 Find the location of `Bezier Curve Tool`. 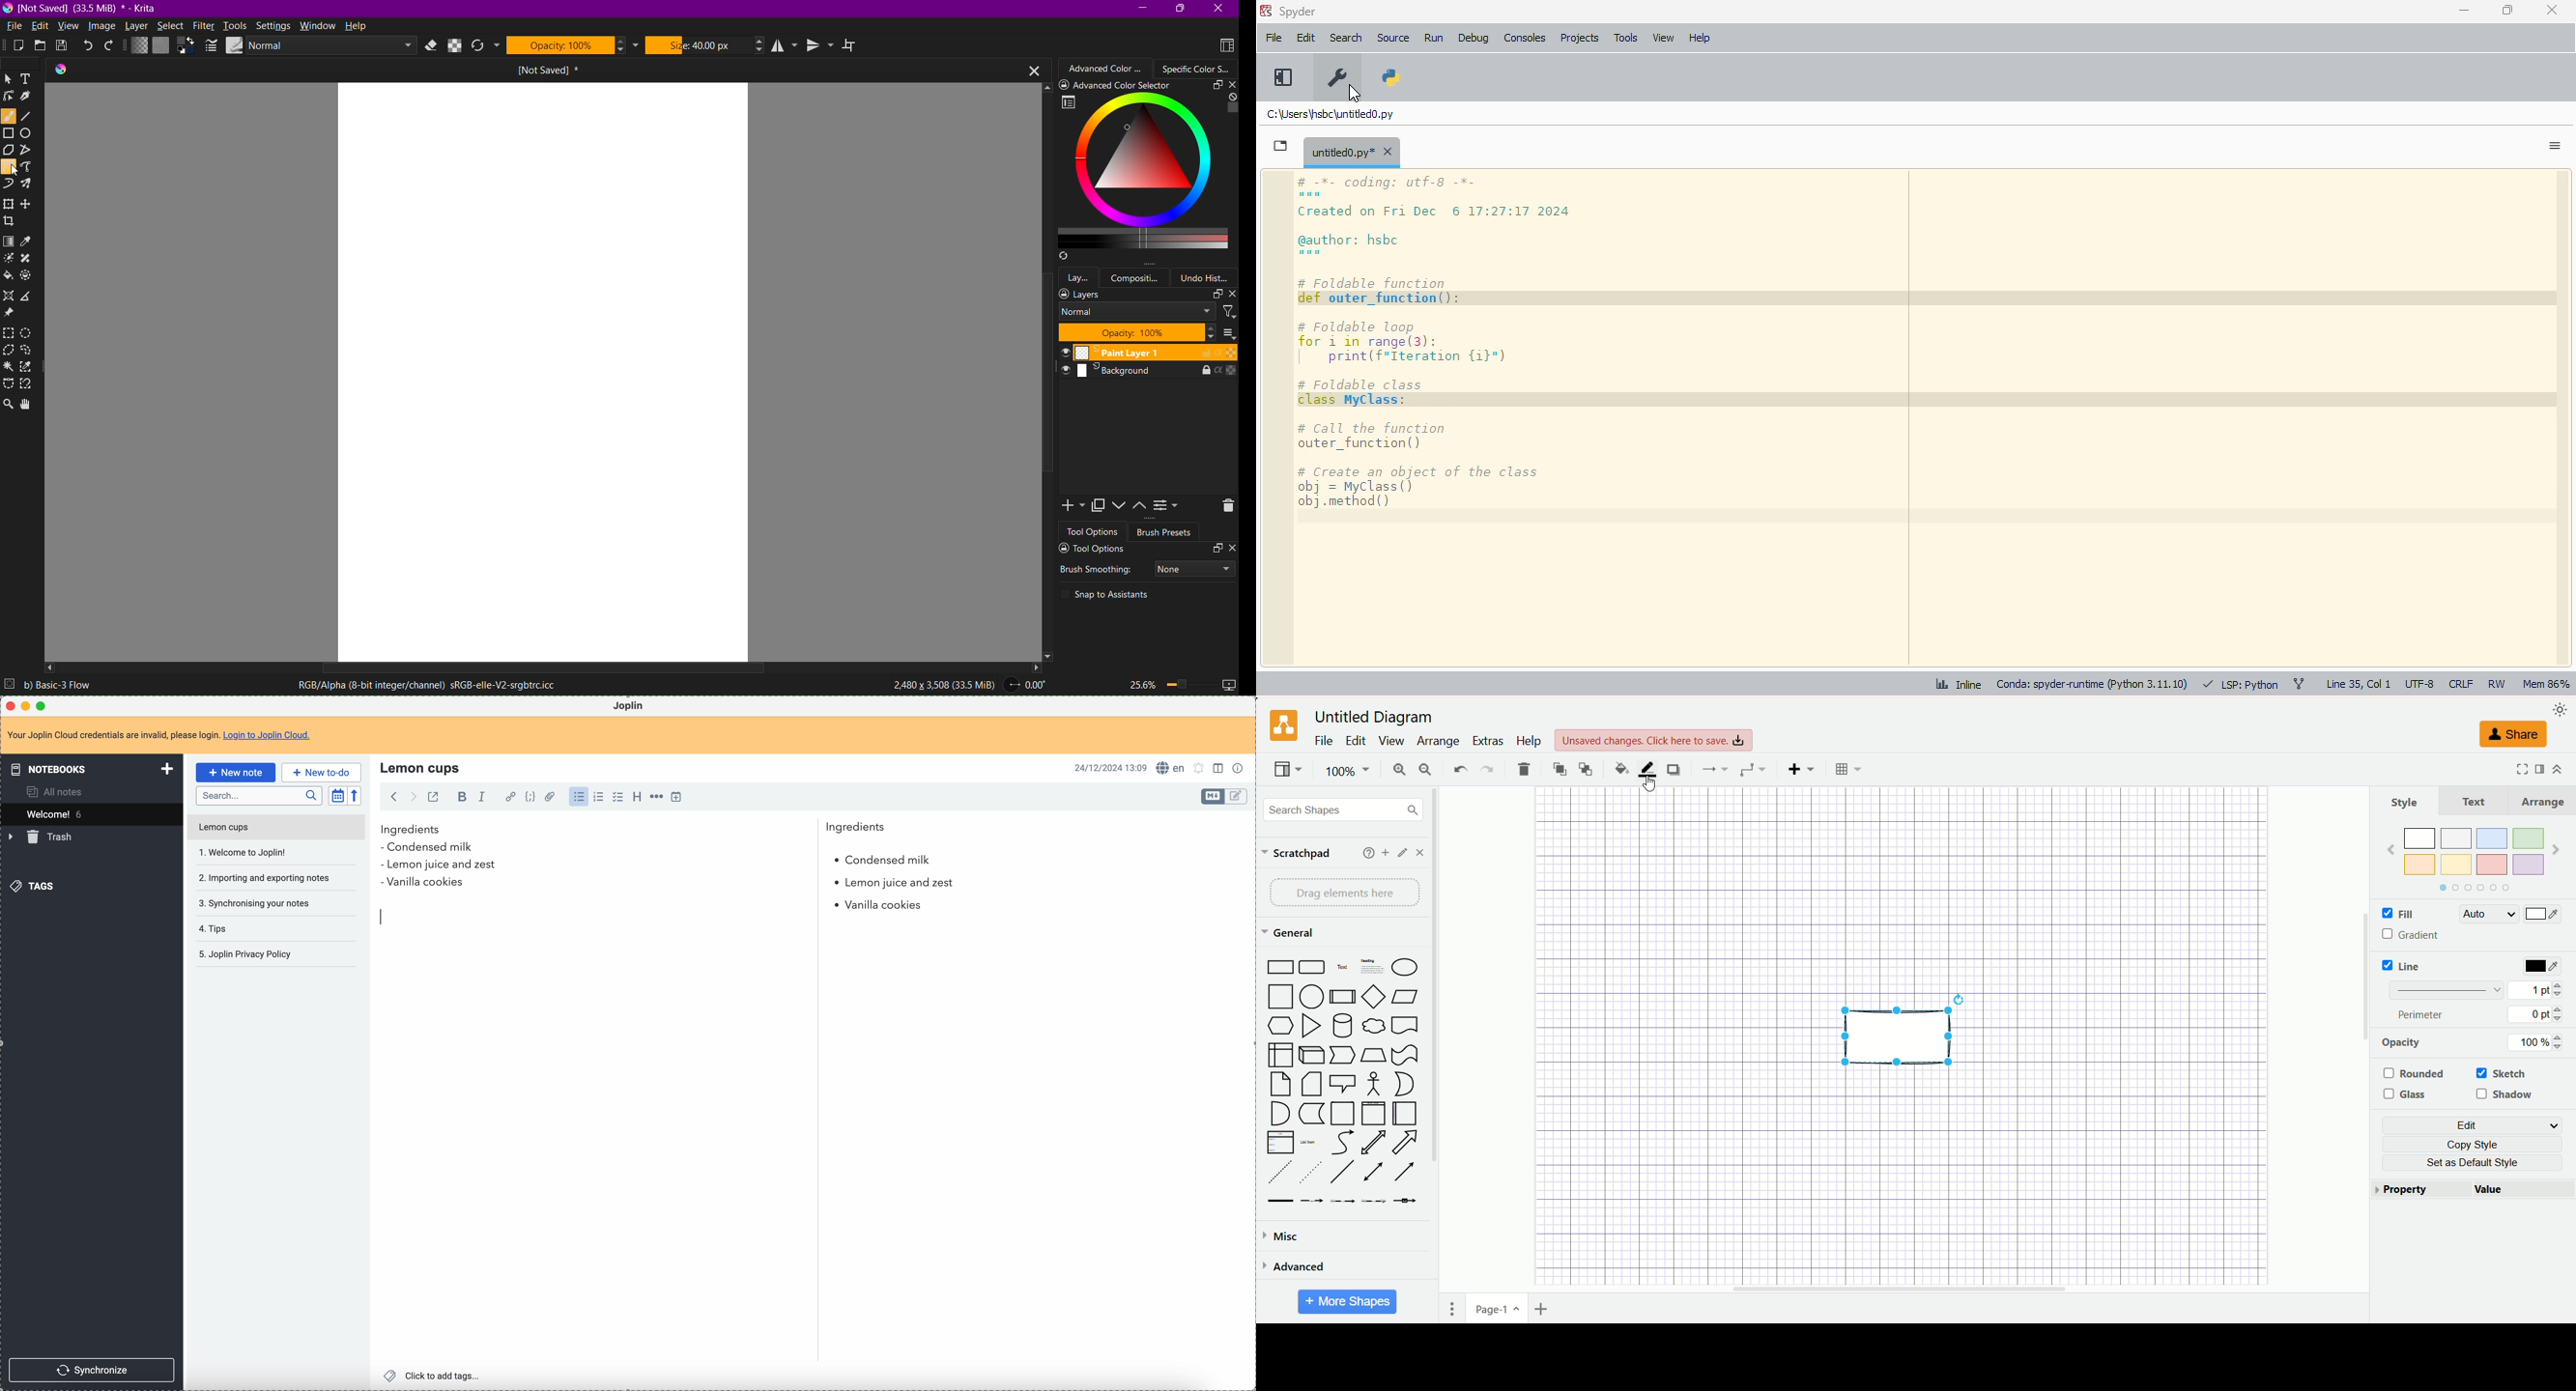

Bezier Curve Tool is located at coordinates (8, 169).